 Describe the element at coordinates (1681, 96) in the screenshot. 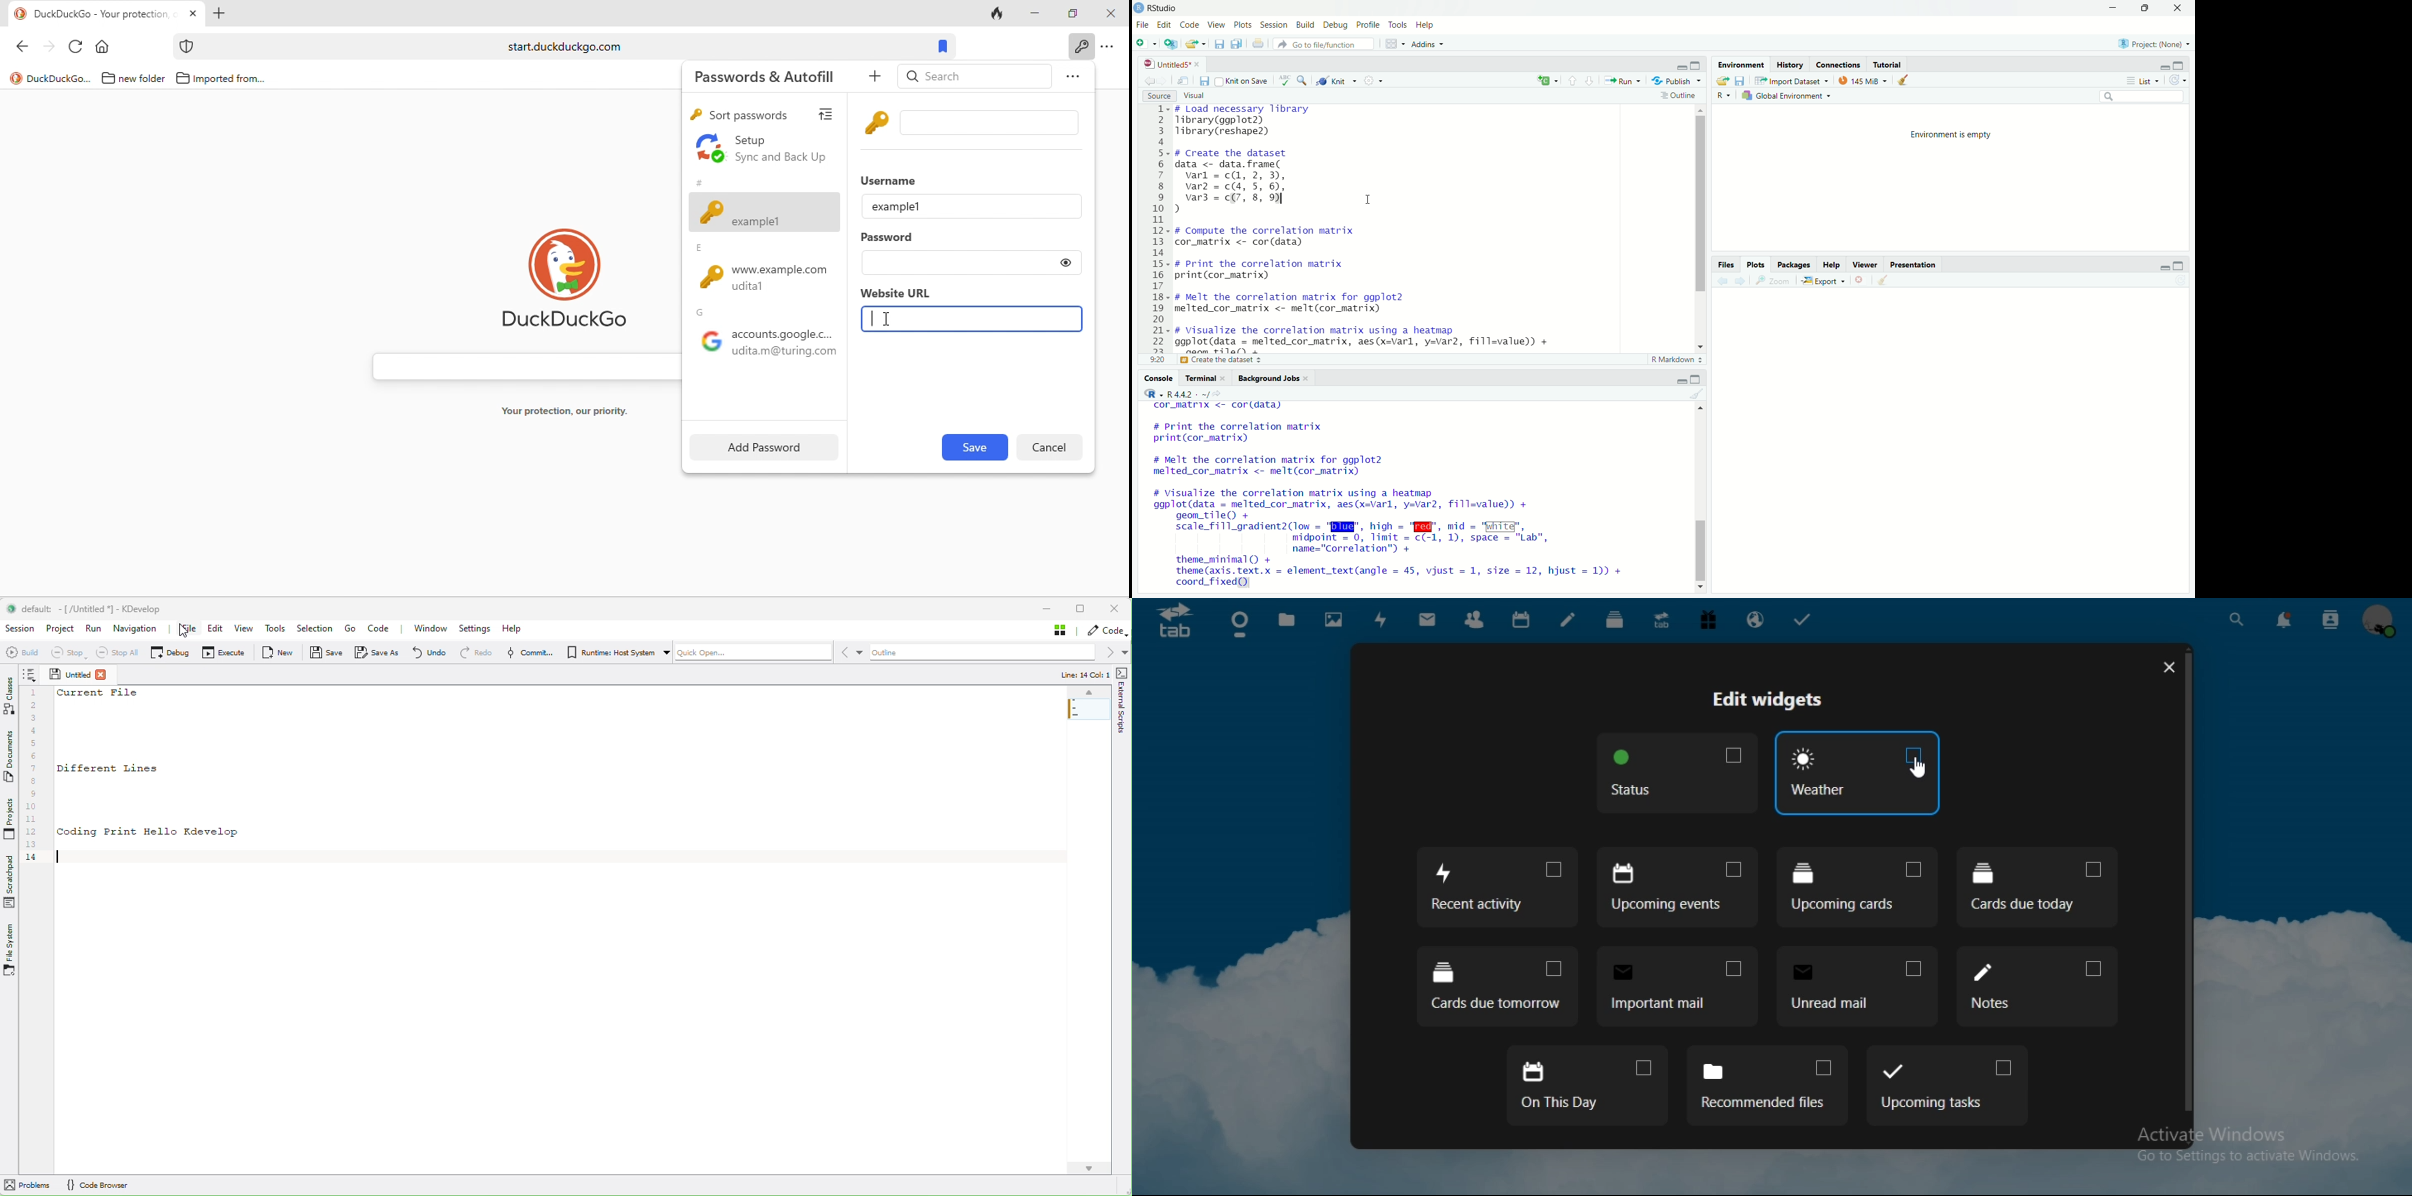

I see `outline` at that location.